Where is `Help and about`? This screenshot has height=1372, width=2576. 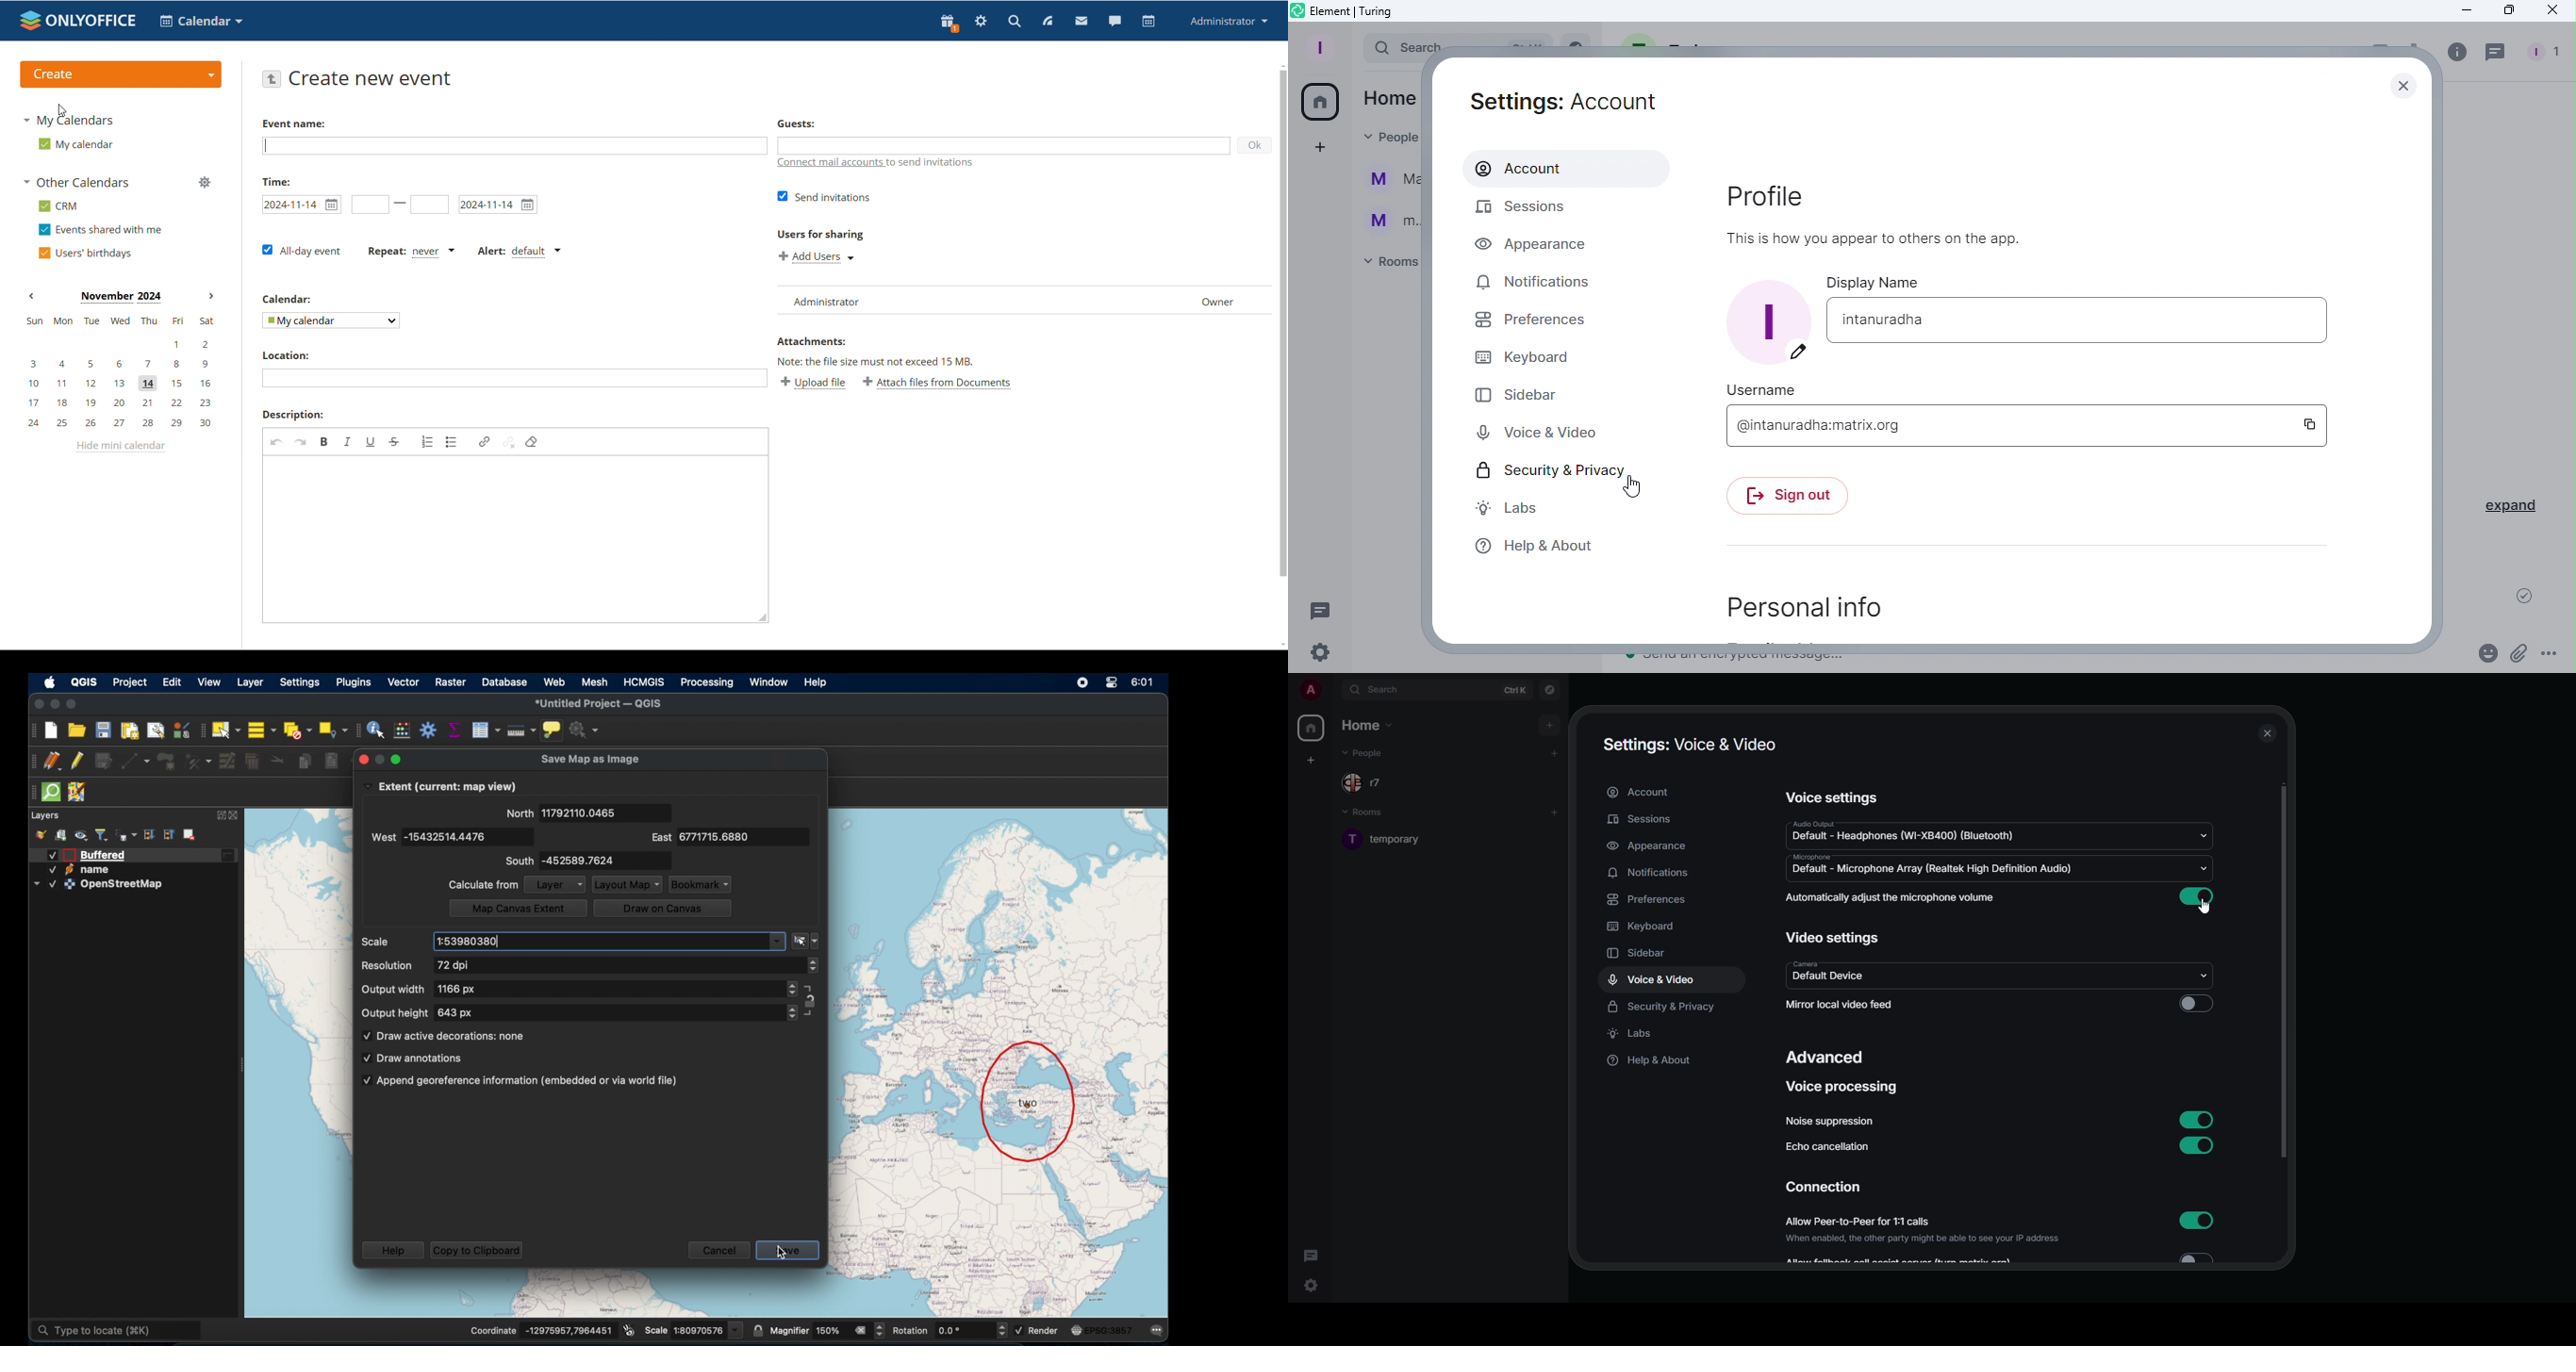
Help and about is located at coordinates (1538, 549).